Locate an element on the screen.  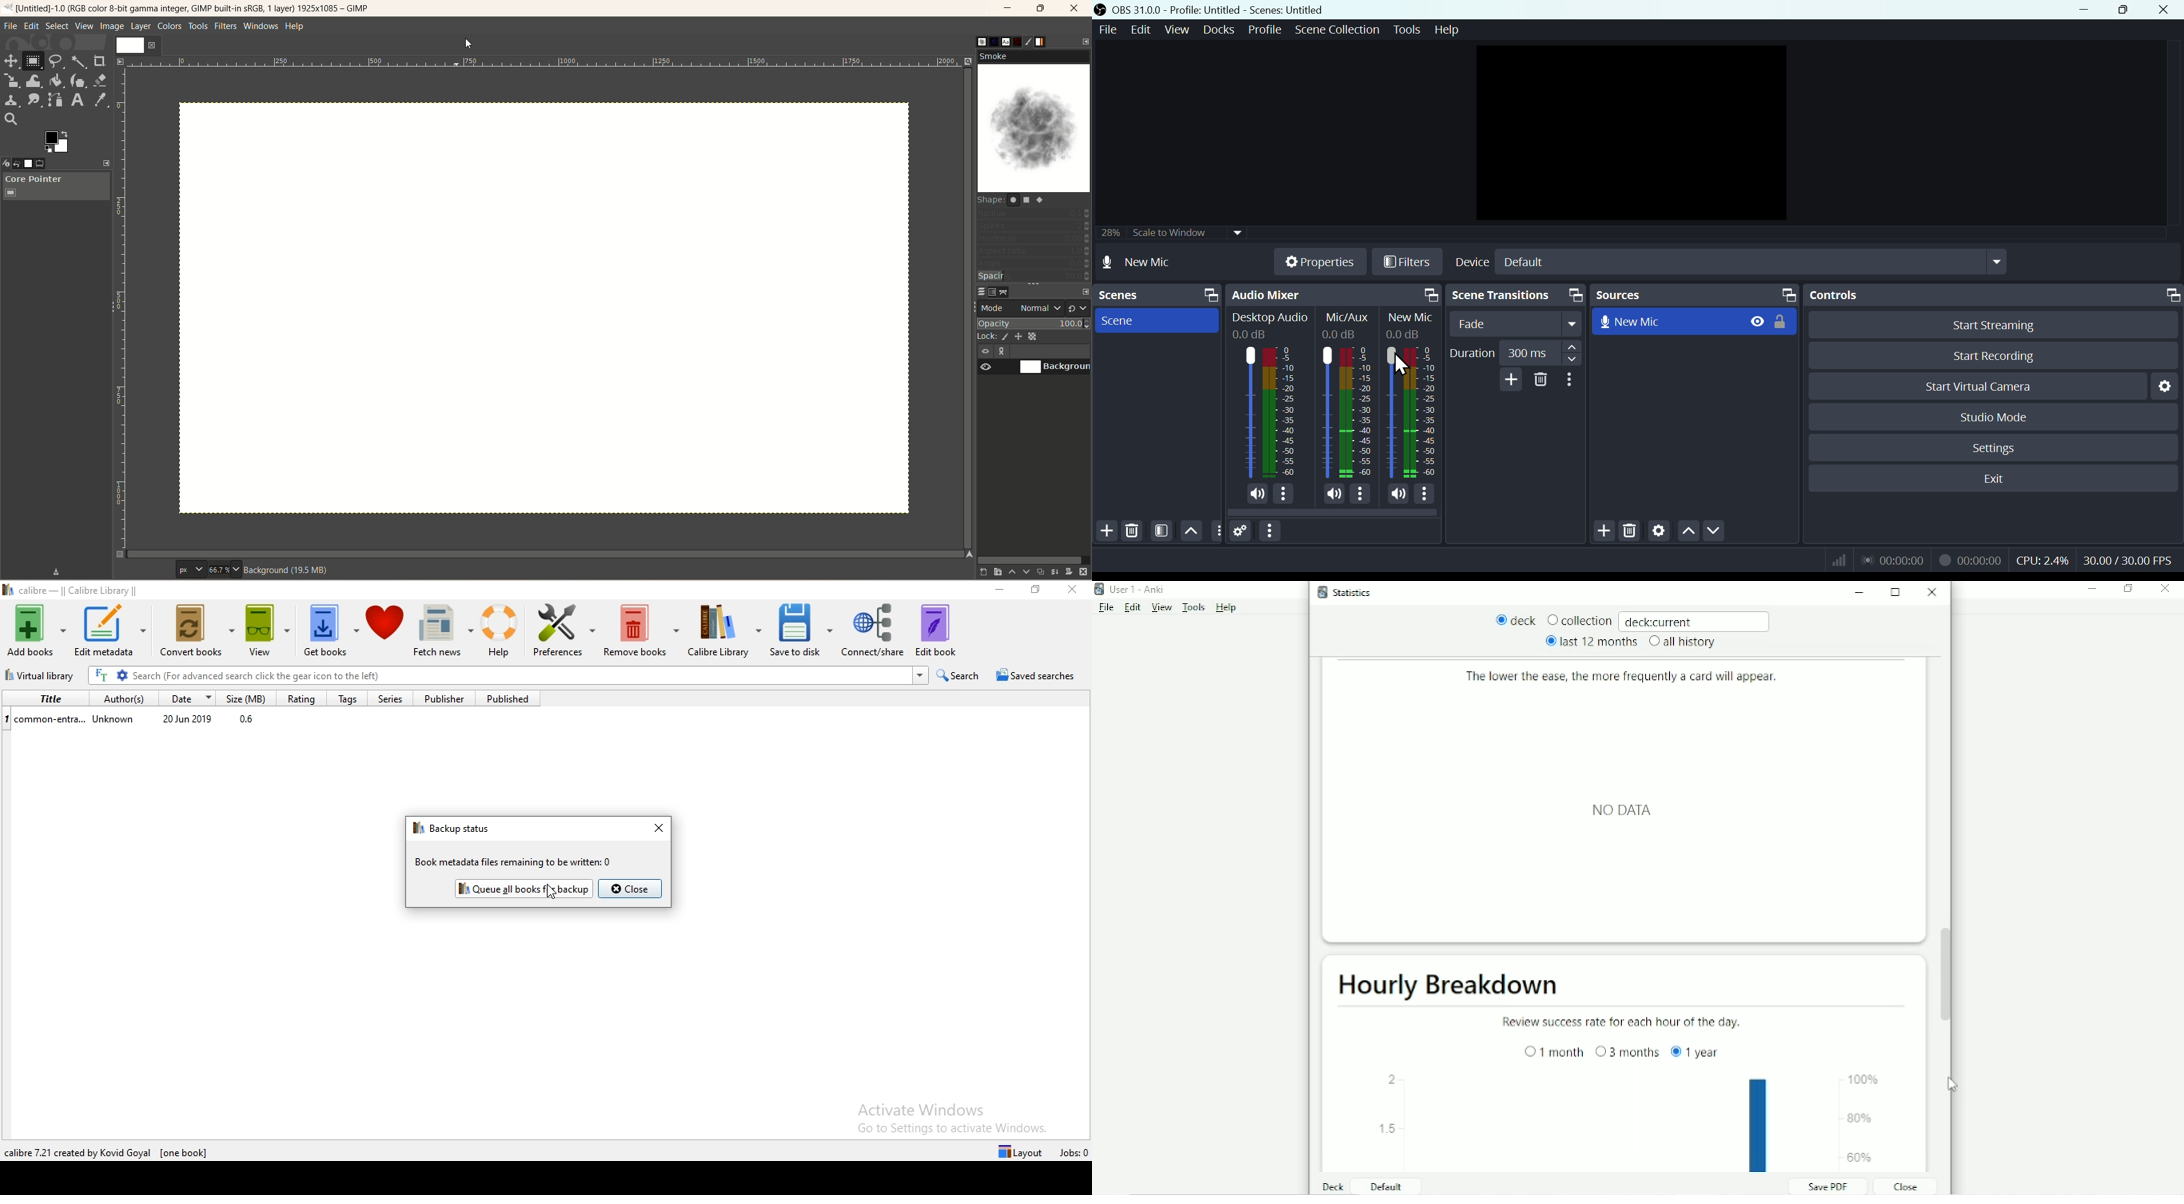
Maximize is located at coordinates (1897, 592).